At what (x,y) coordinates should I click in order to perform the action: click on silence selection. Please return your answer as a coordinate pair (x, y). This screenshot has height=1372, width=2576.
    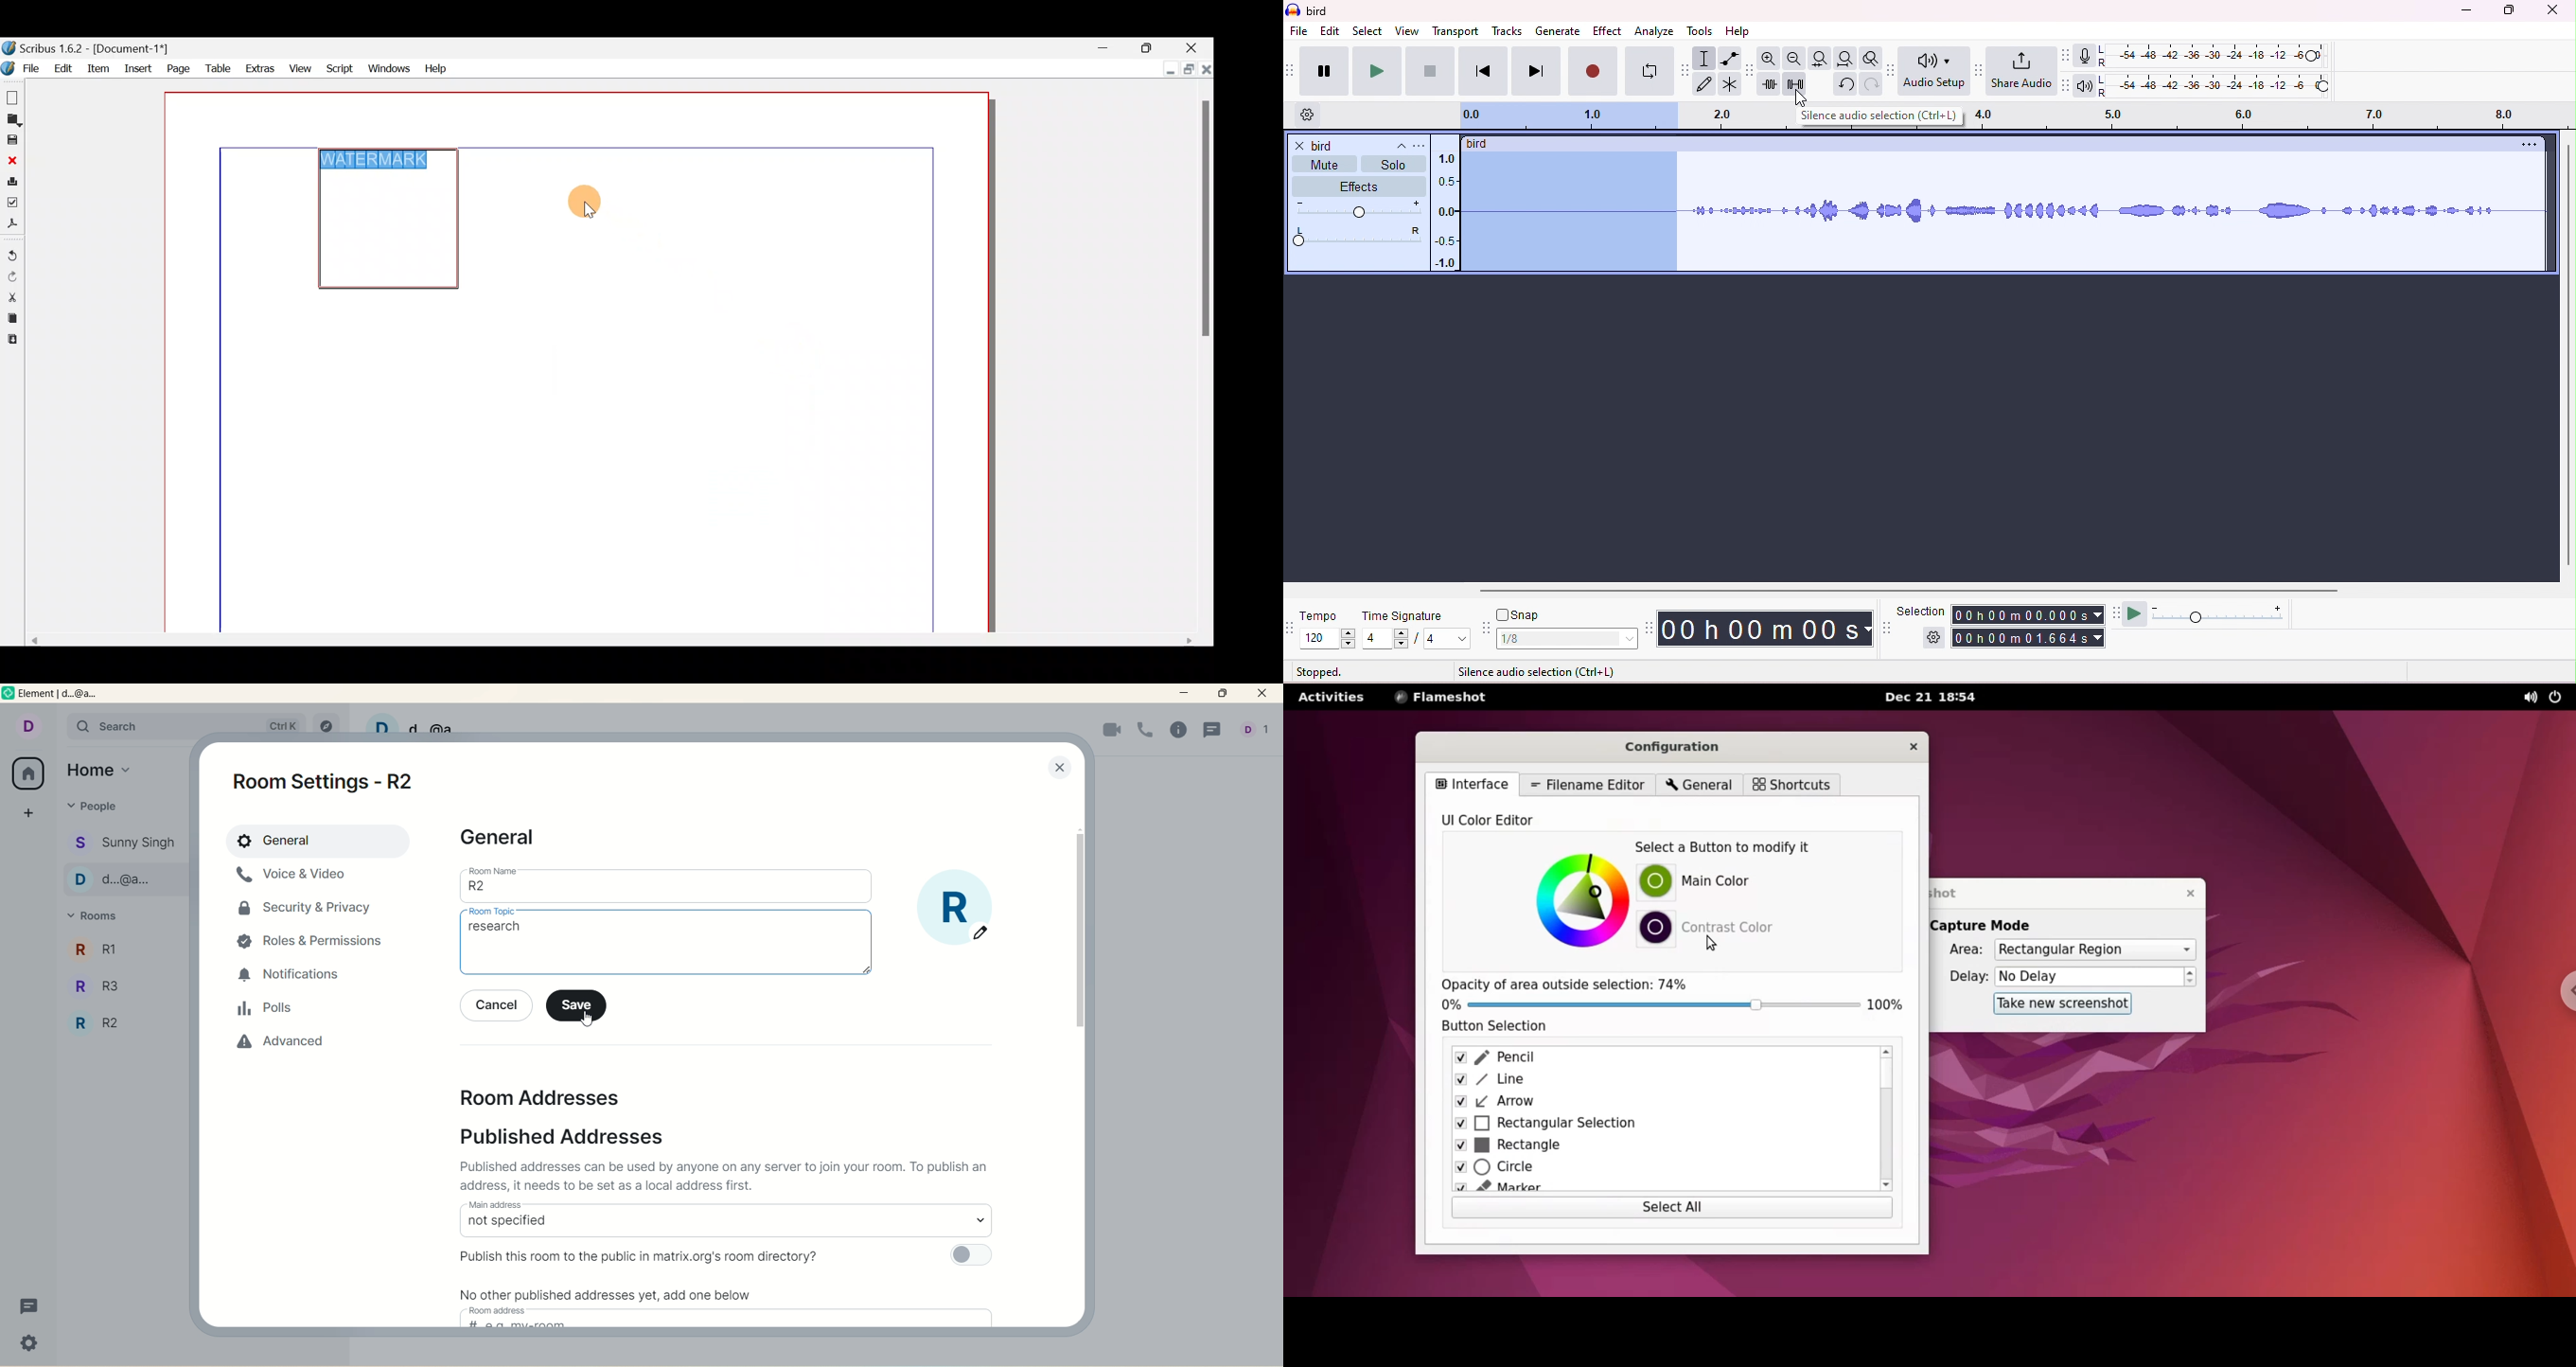
    Looking at the image, I should click on (1798, 84).